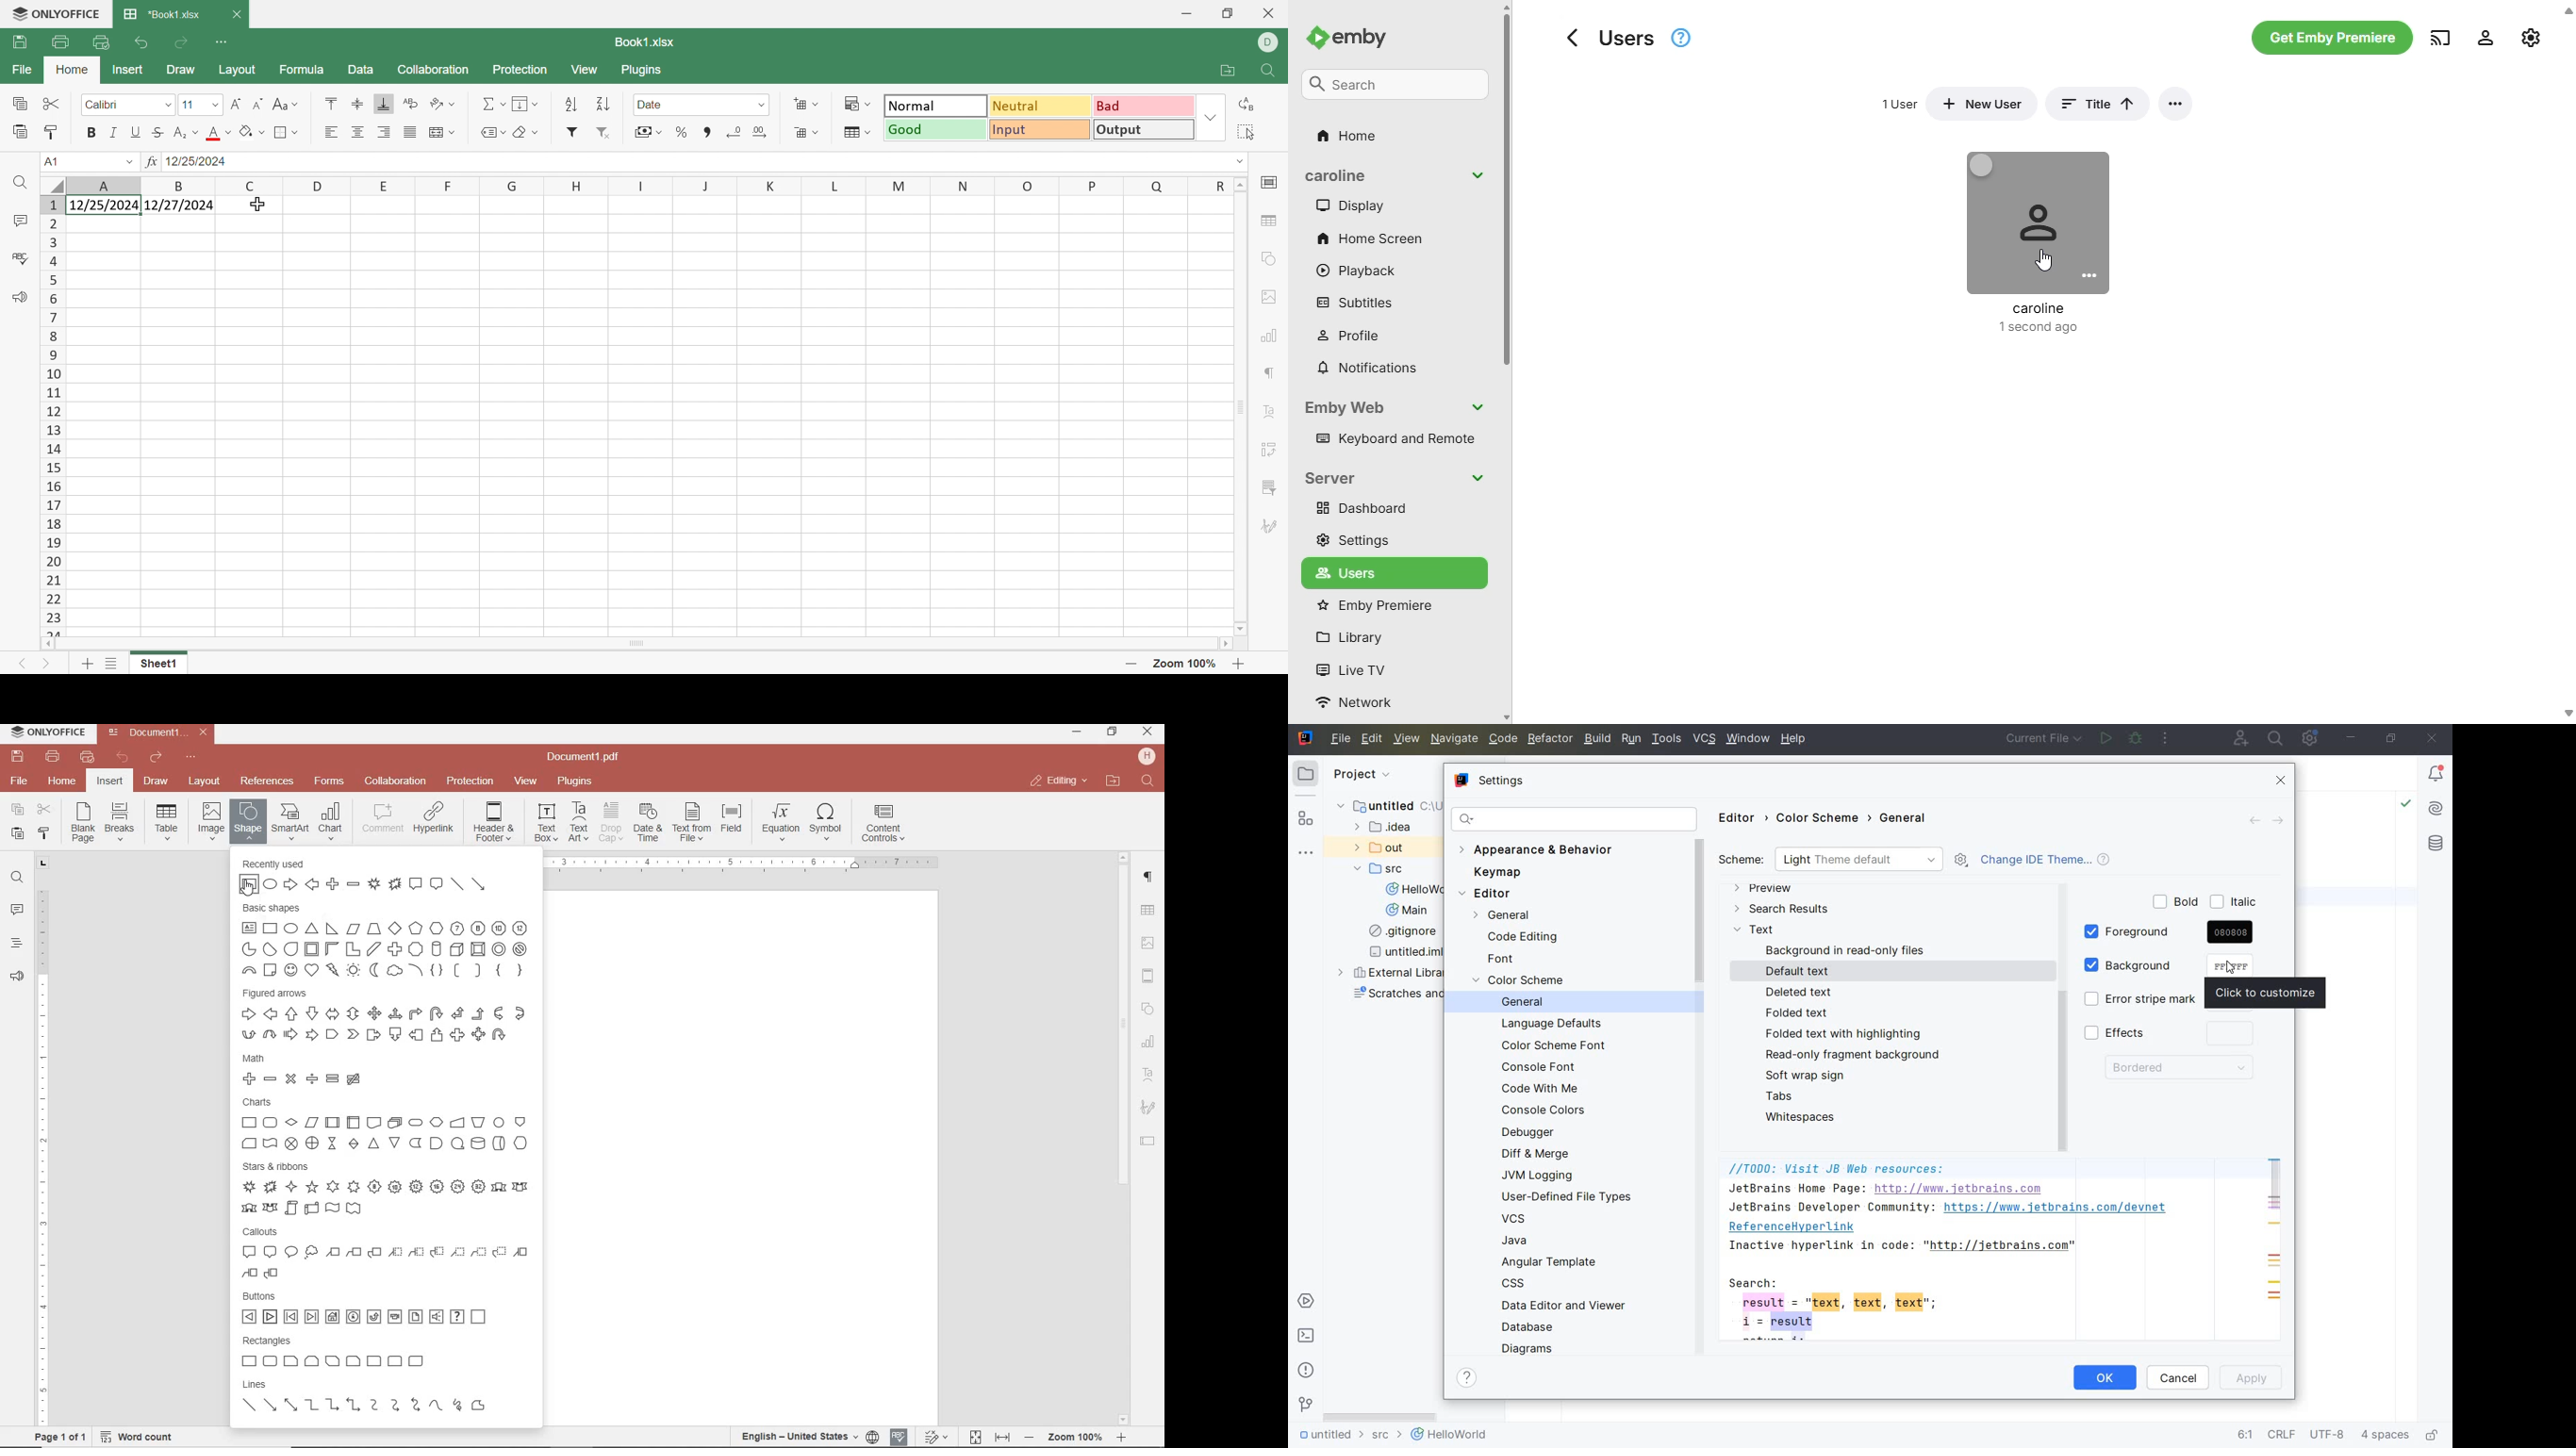 The image size is (2576, 1456). What do you see at coordinates (1134, 663) in the screenshot?
I see `Zoom Out` at bounding box center [1134, 663].